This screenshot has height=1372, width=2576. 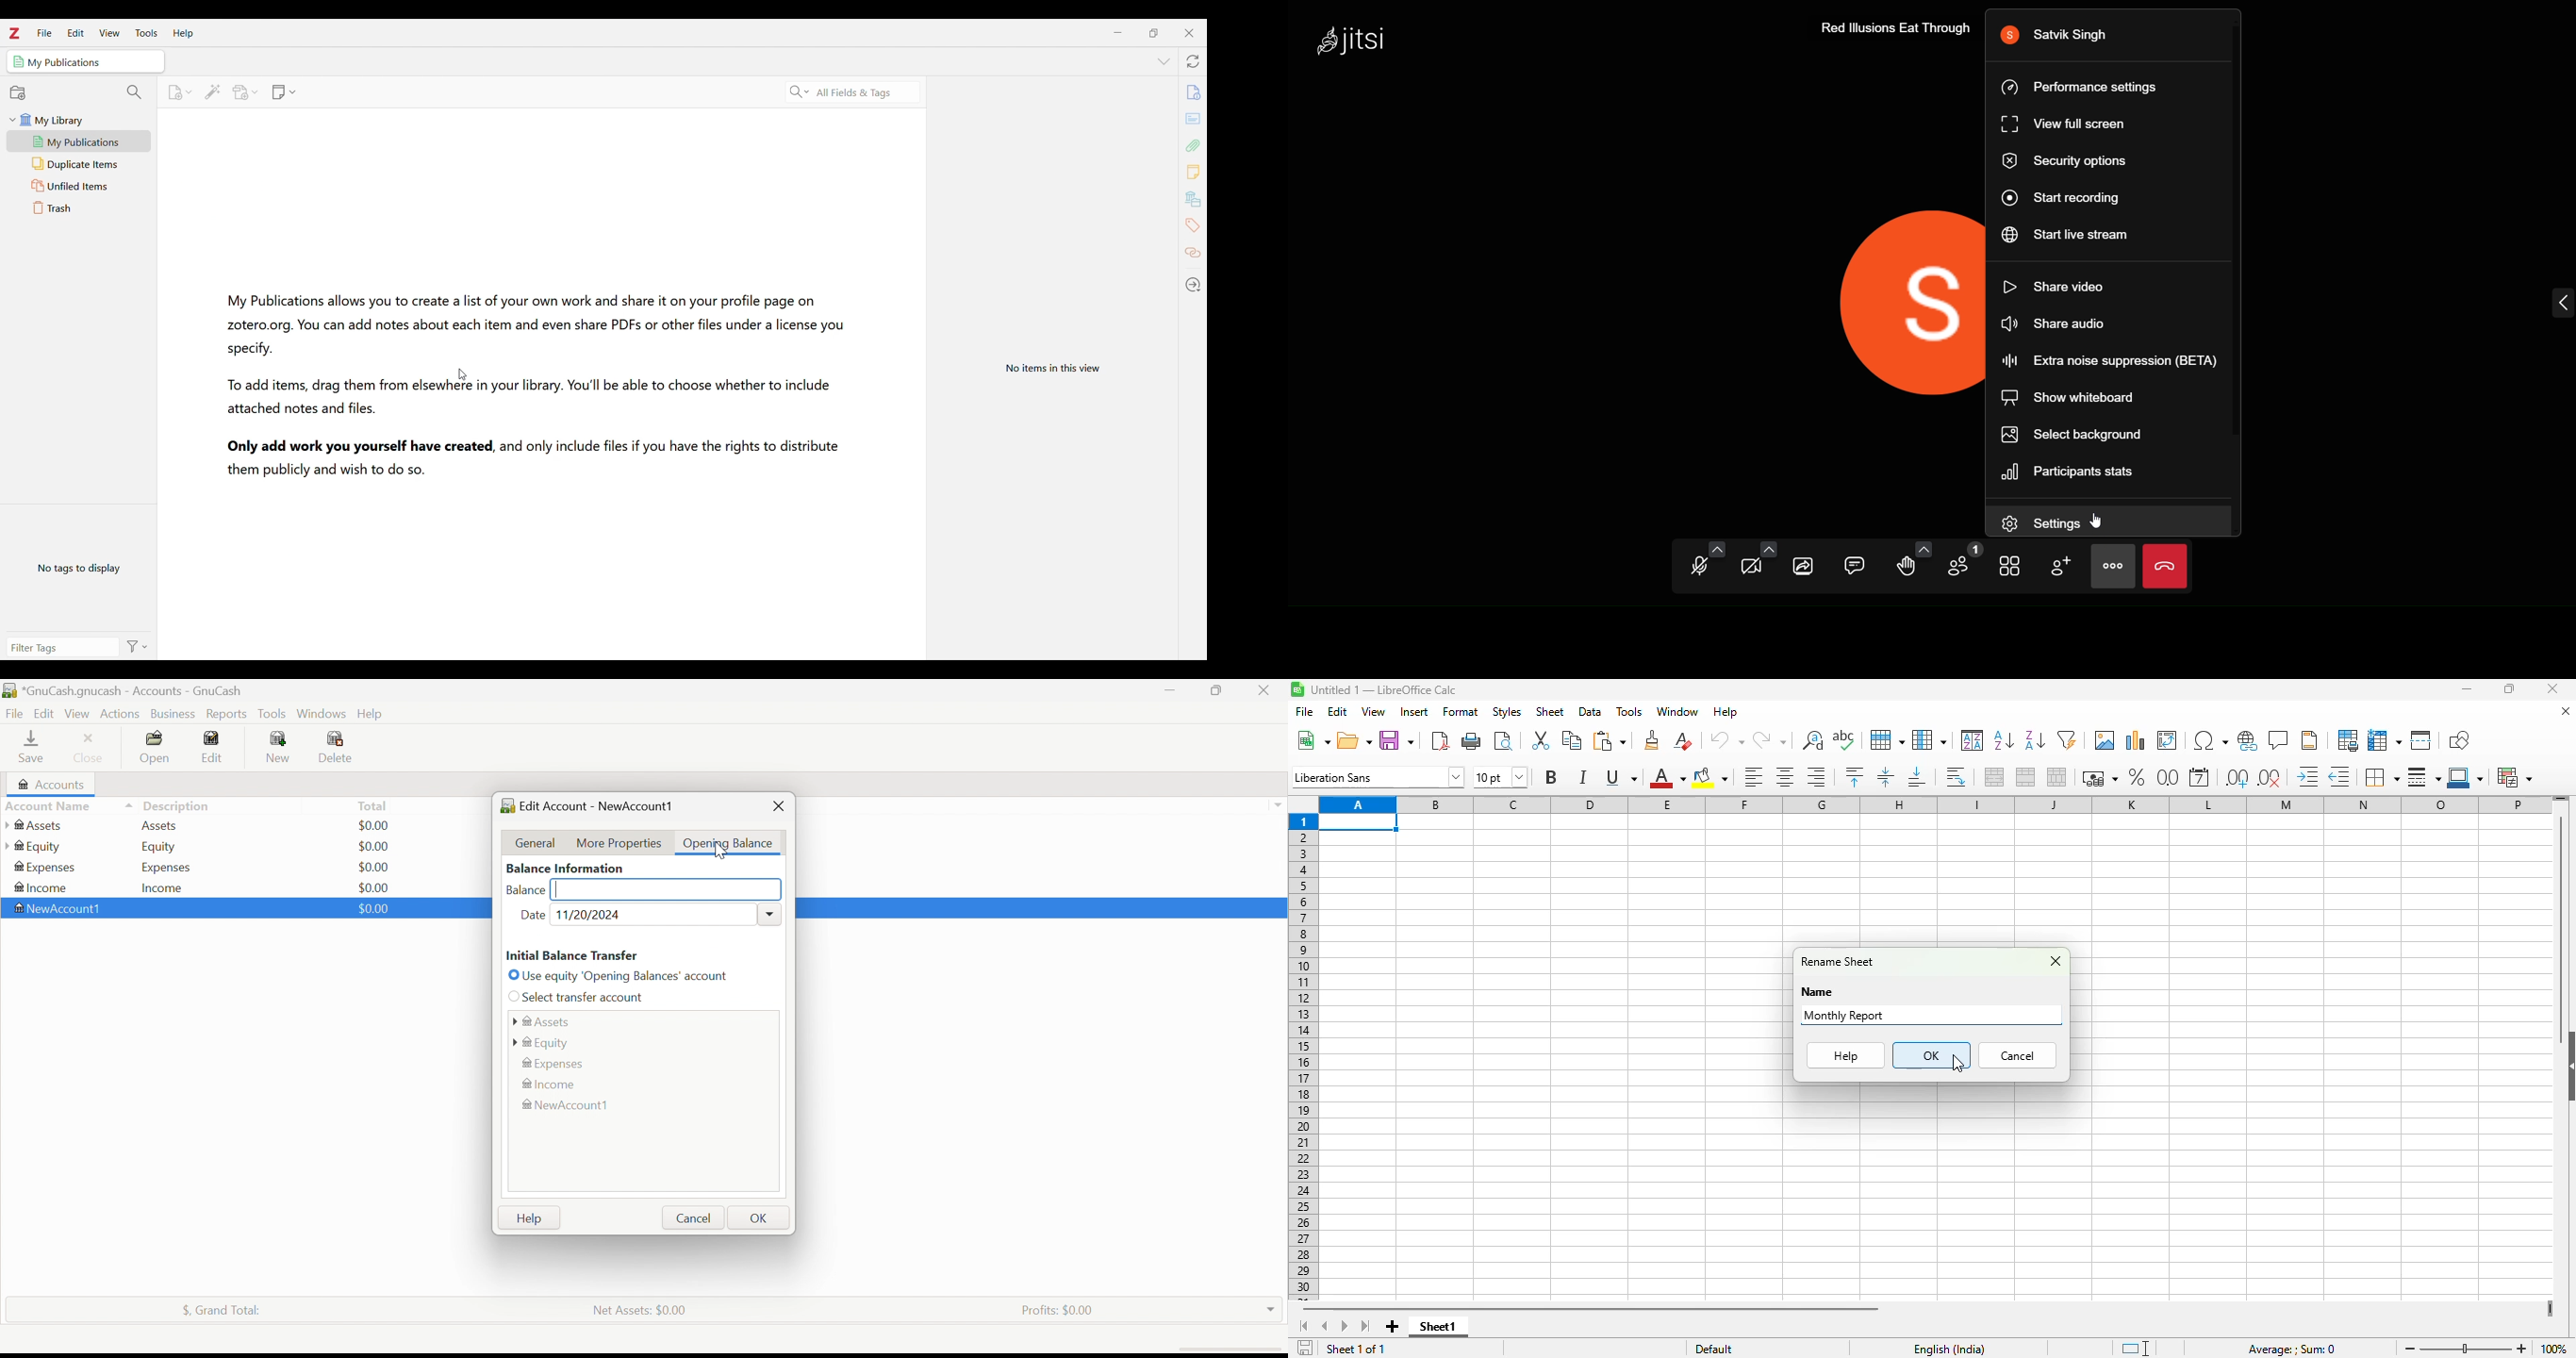 I want to click on rows, so click(x=1303, y=1057).